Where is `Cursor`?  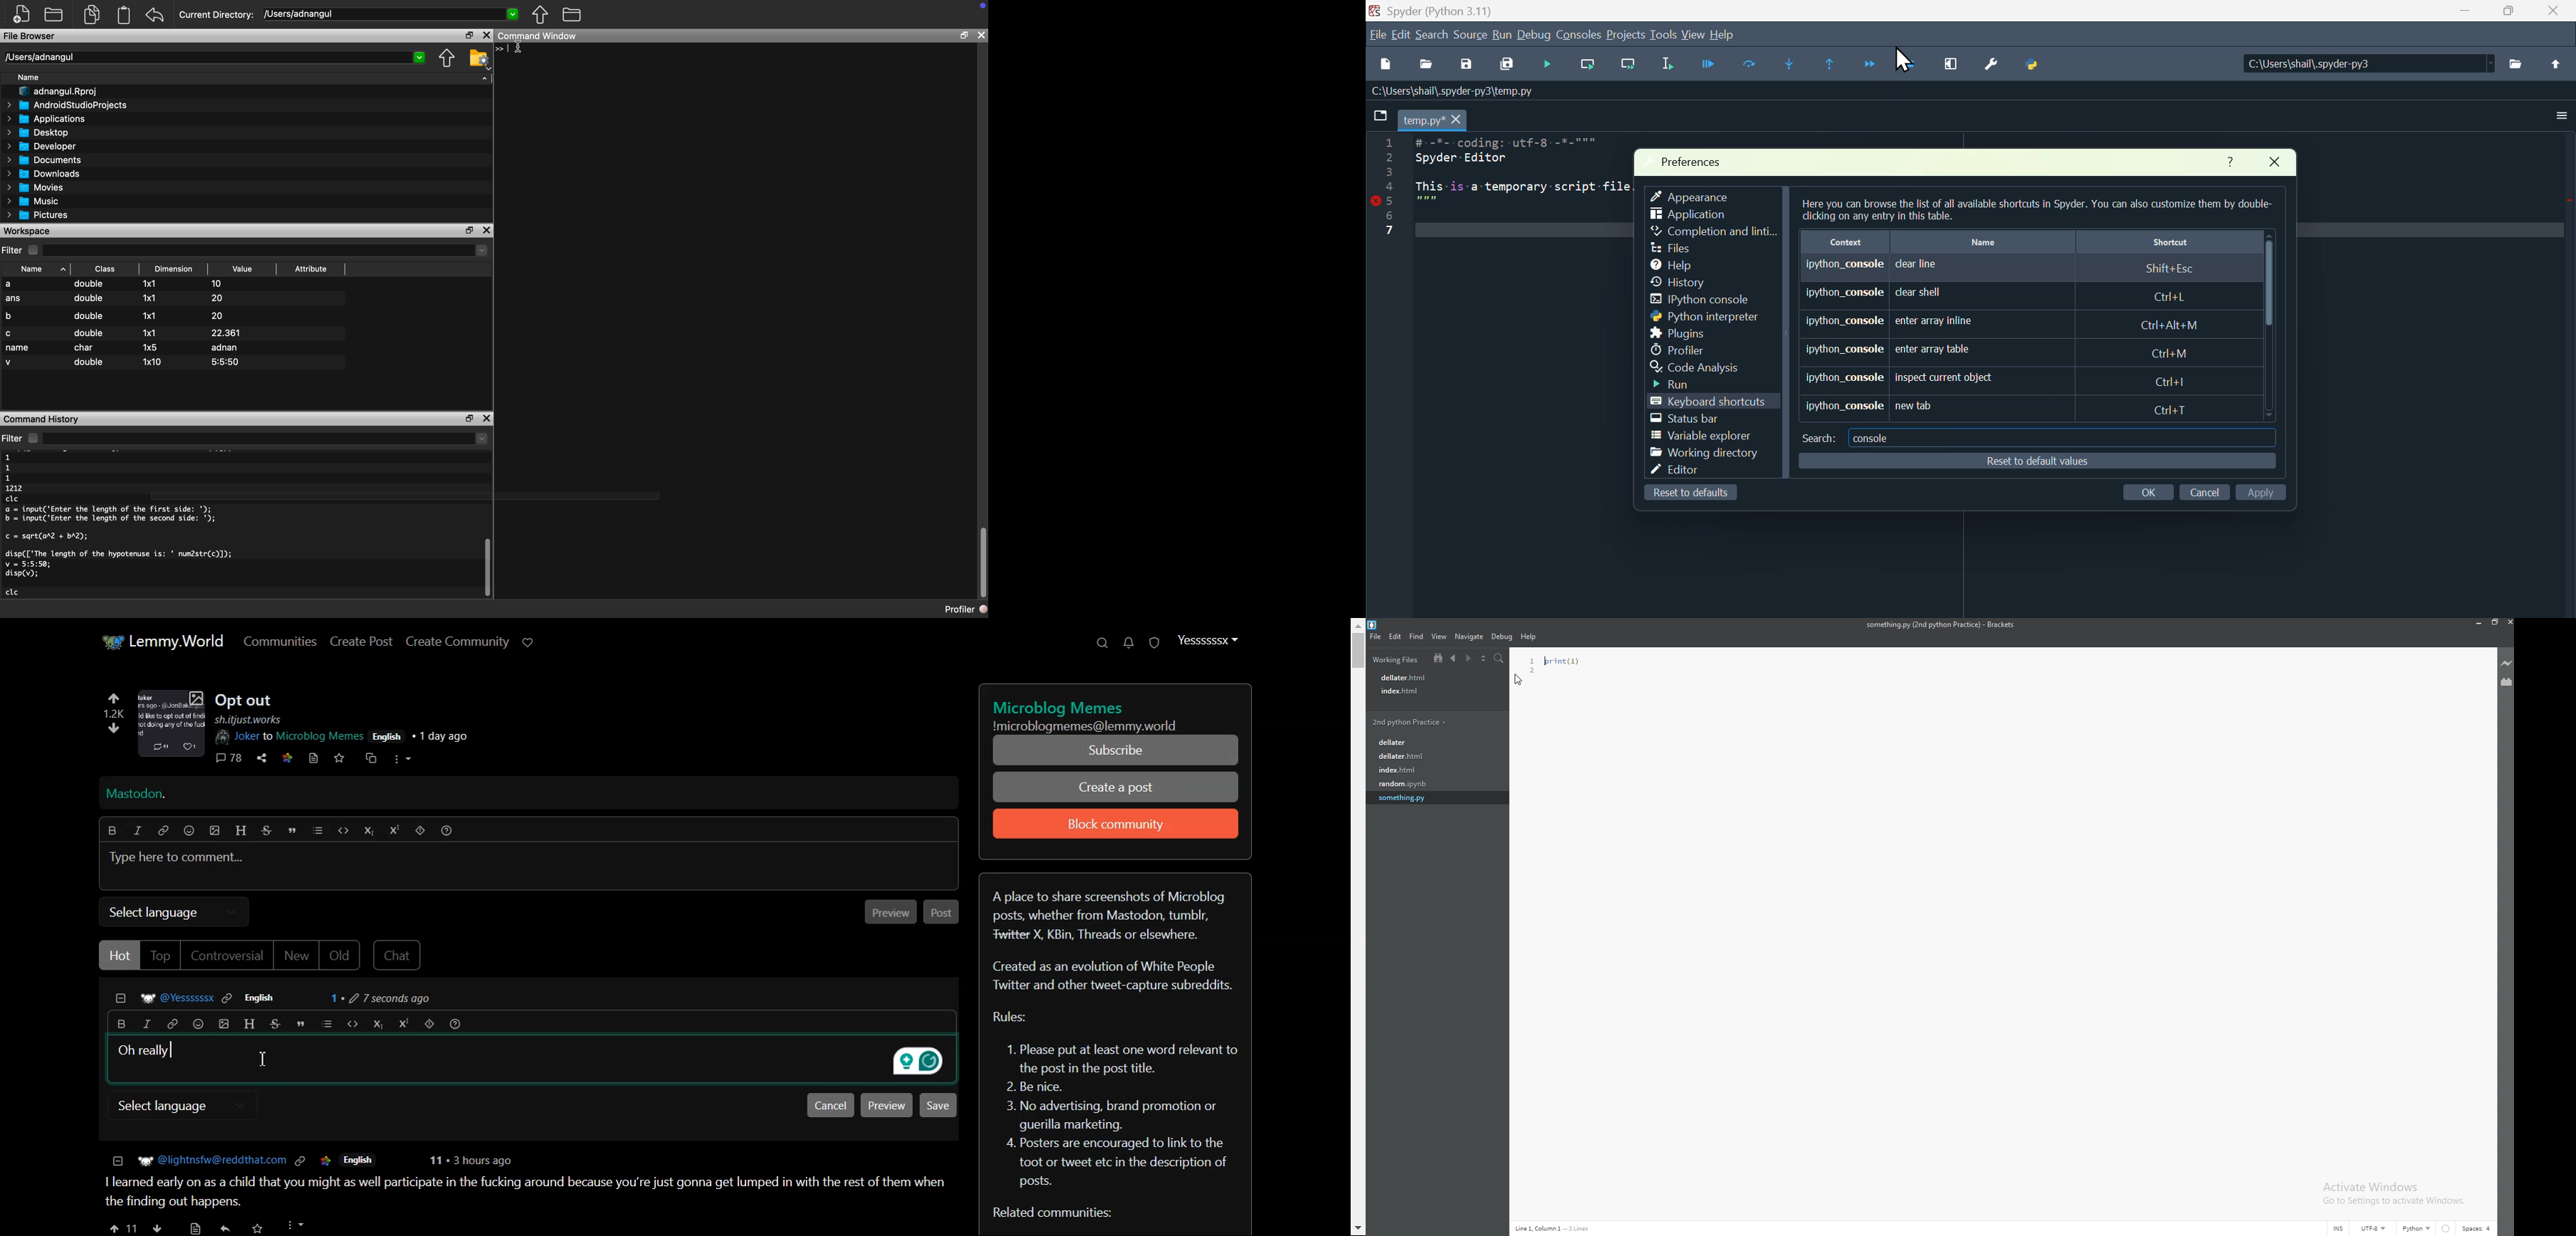 Cursor is located at coordinates (1902, 59).